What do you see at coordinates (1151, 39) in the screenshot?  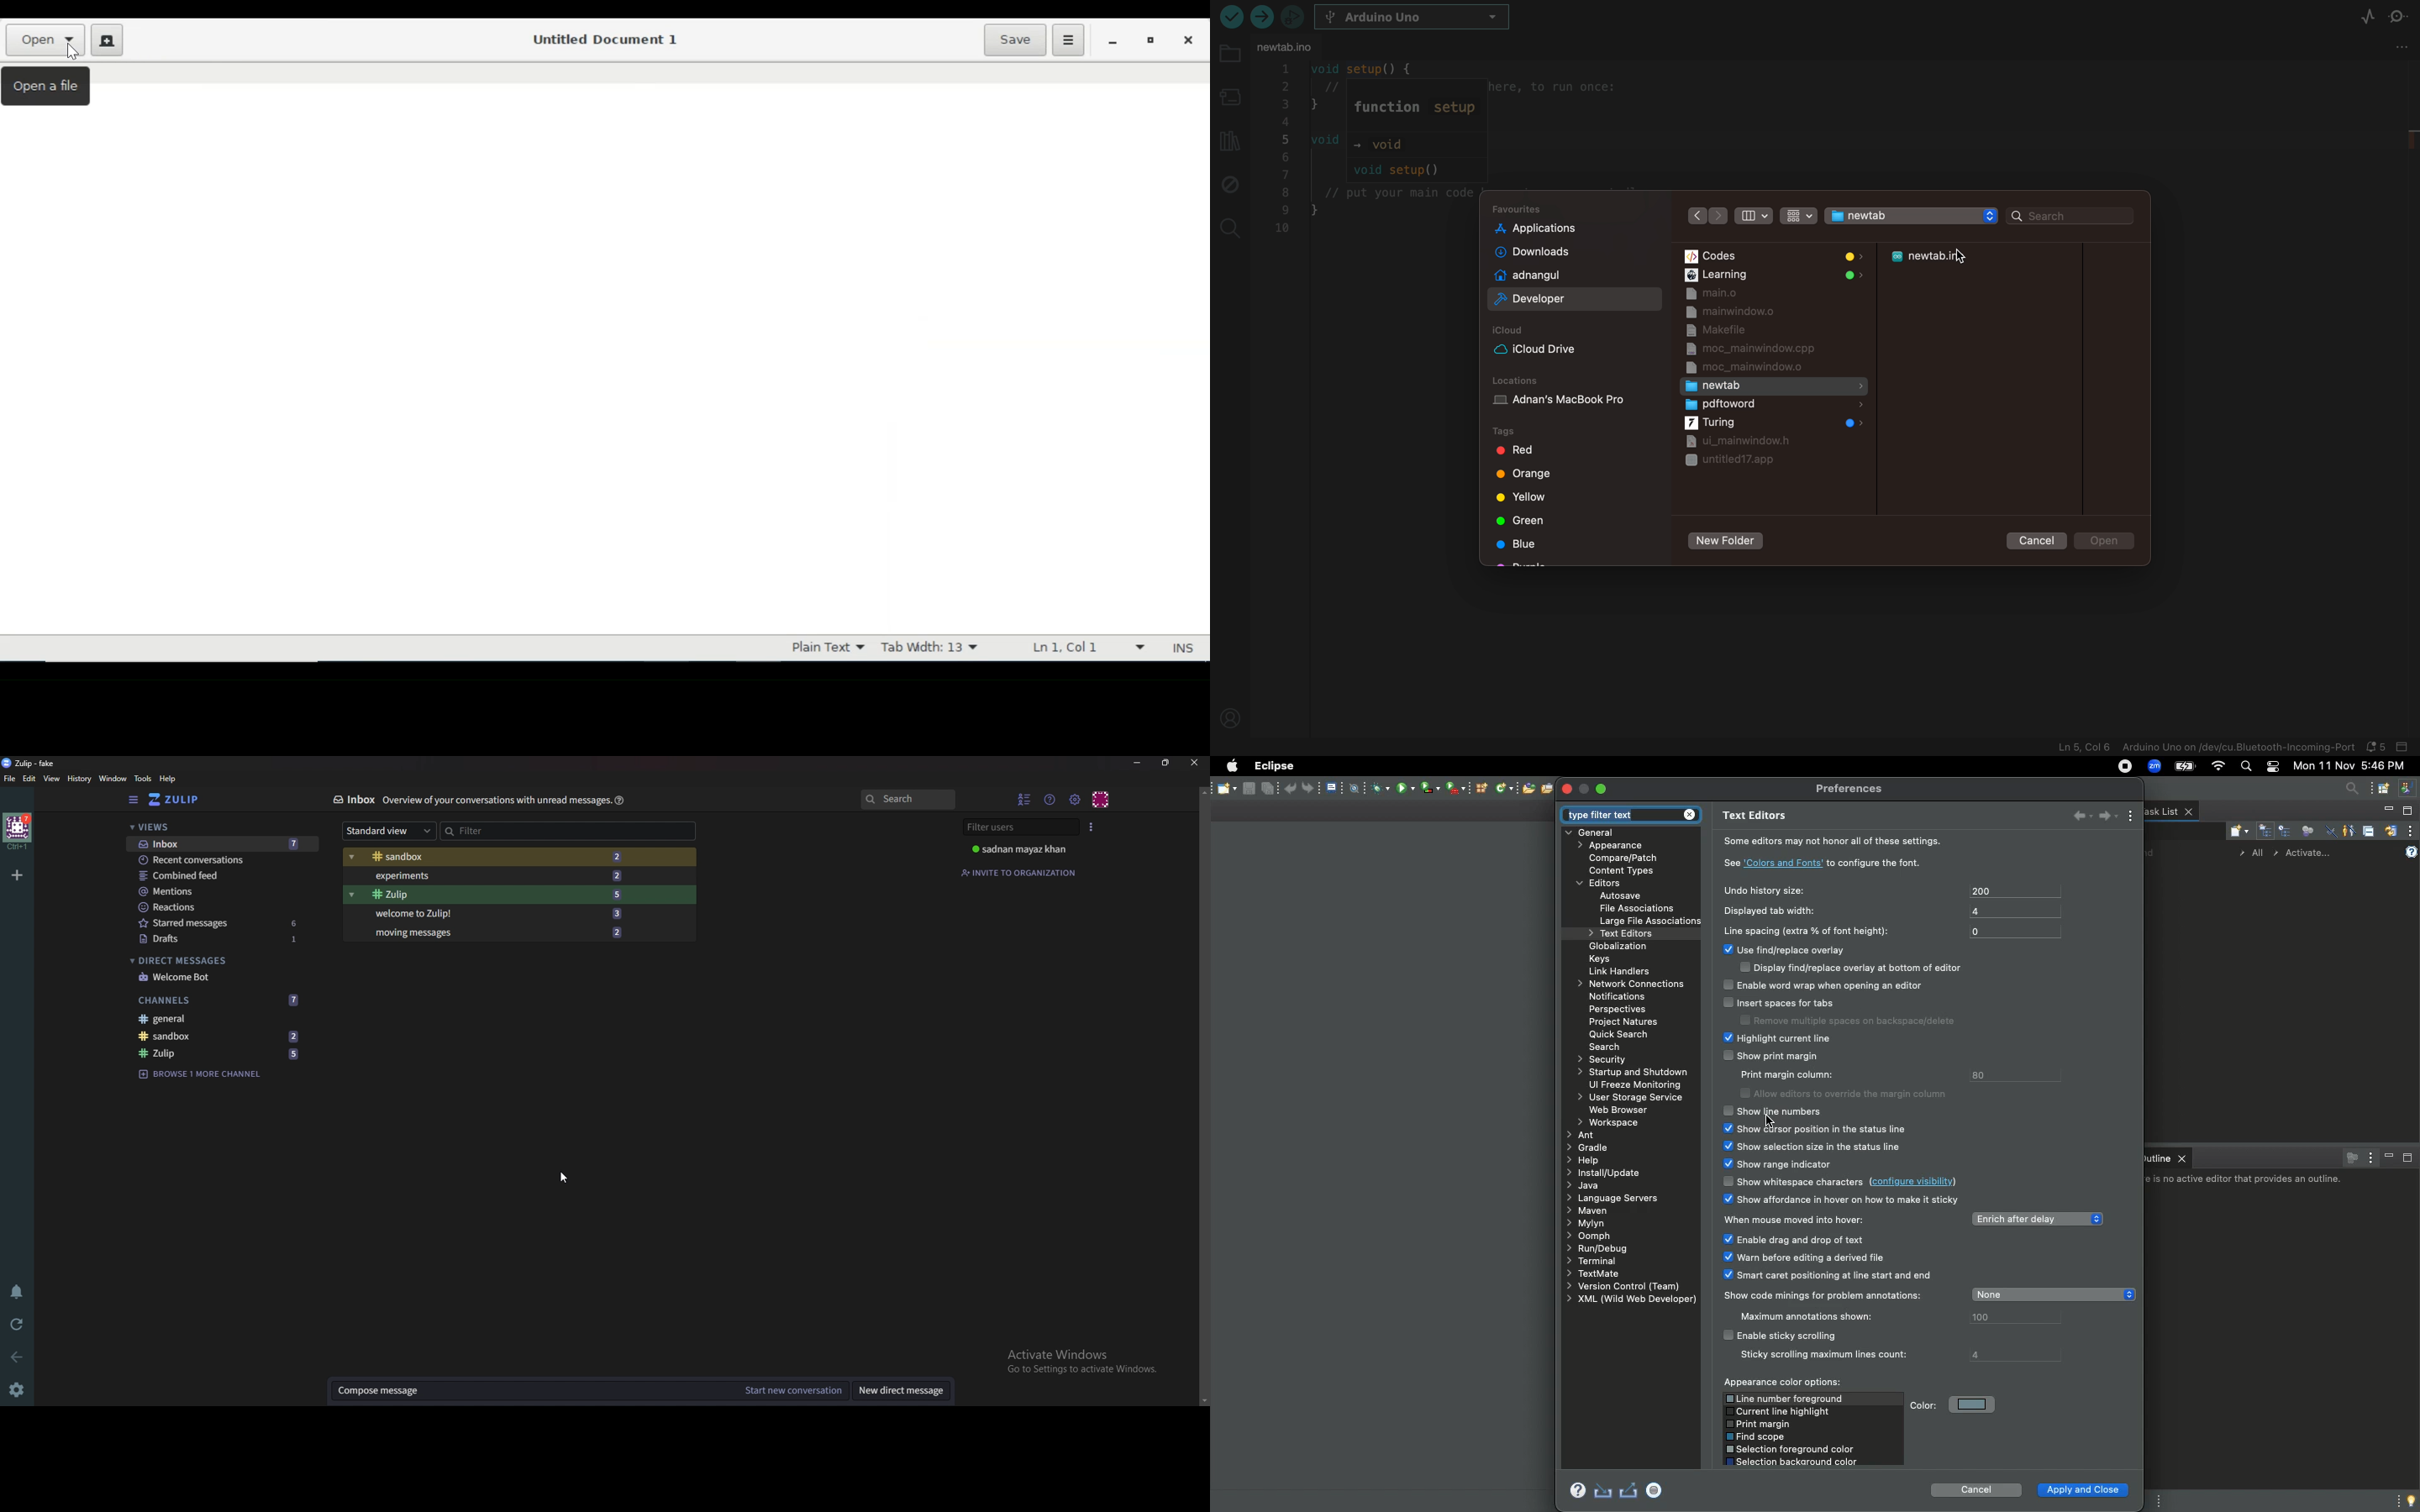 I see `Restore` at bounding box center [1151, 39].